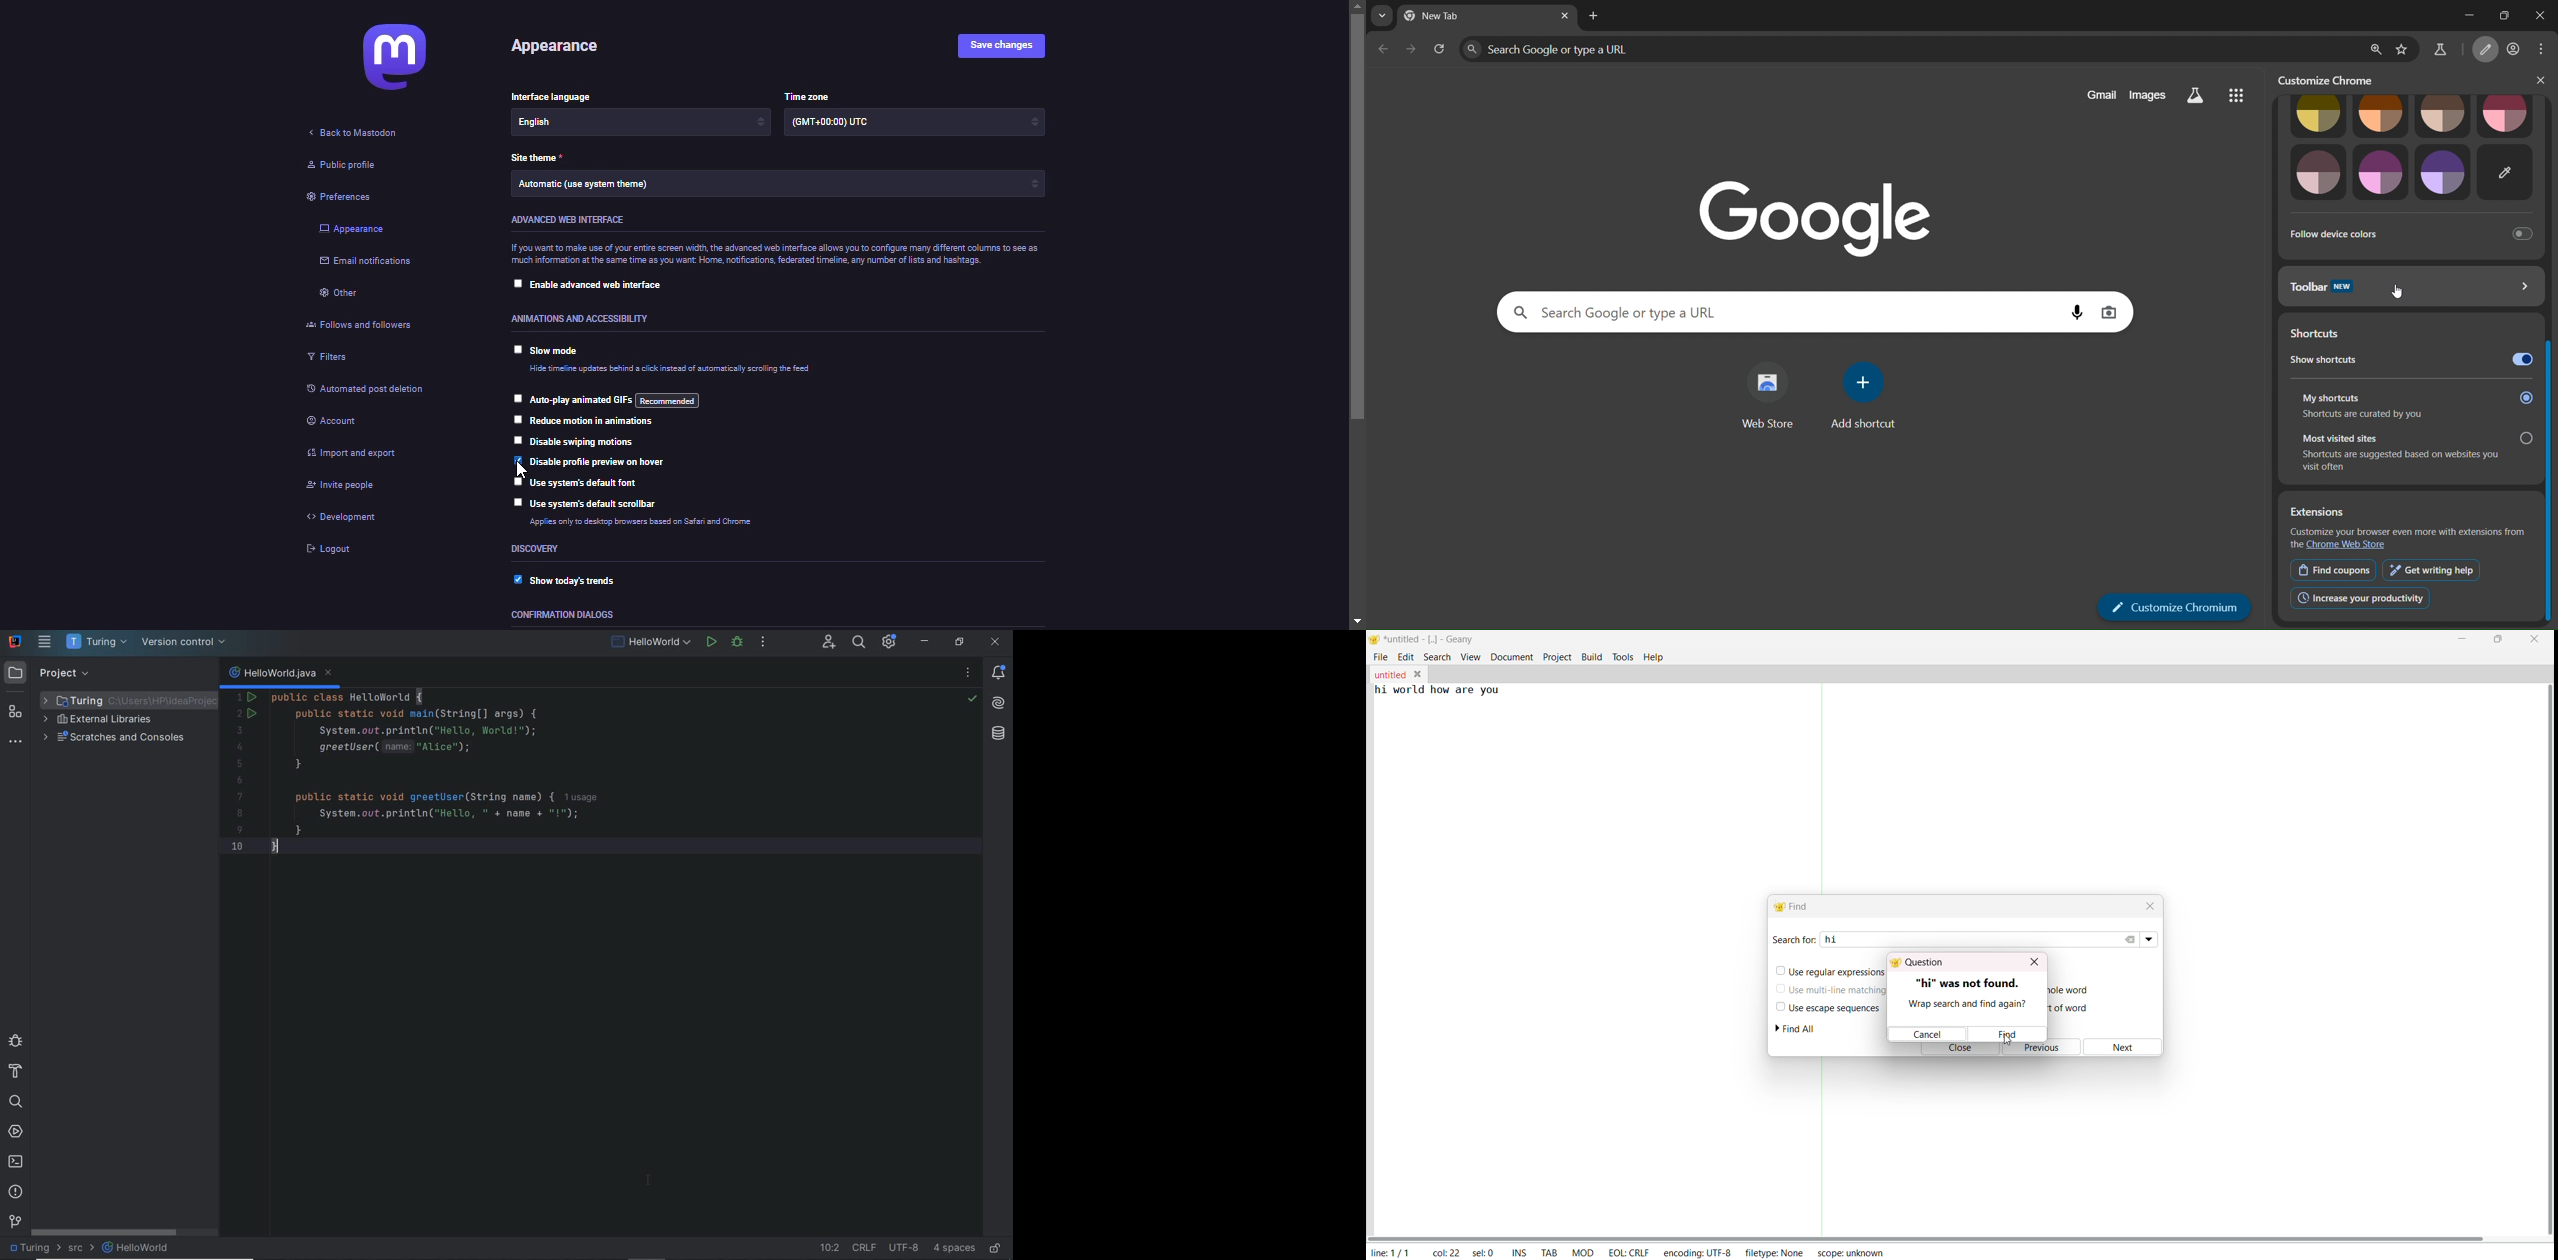  Describe the element at coordinates (2376, 47) in the screenshot. I see `zoom ` at that location.